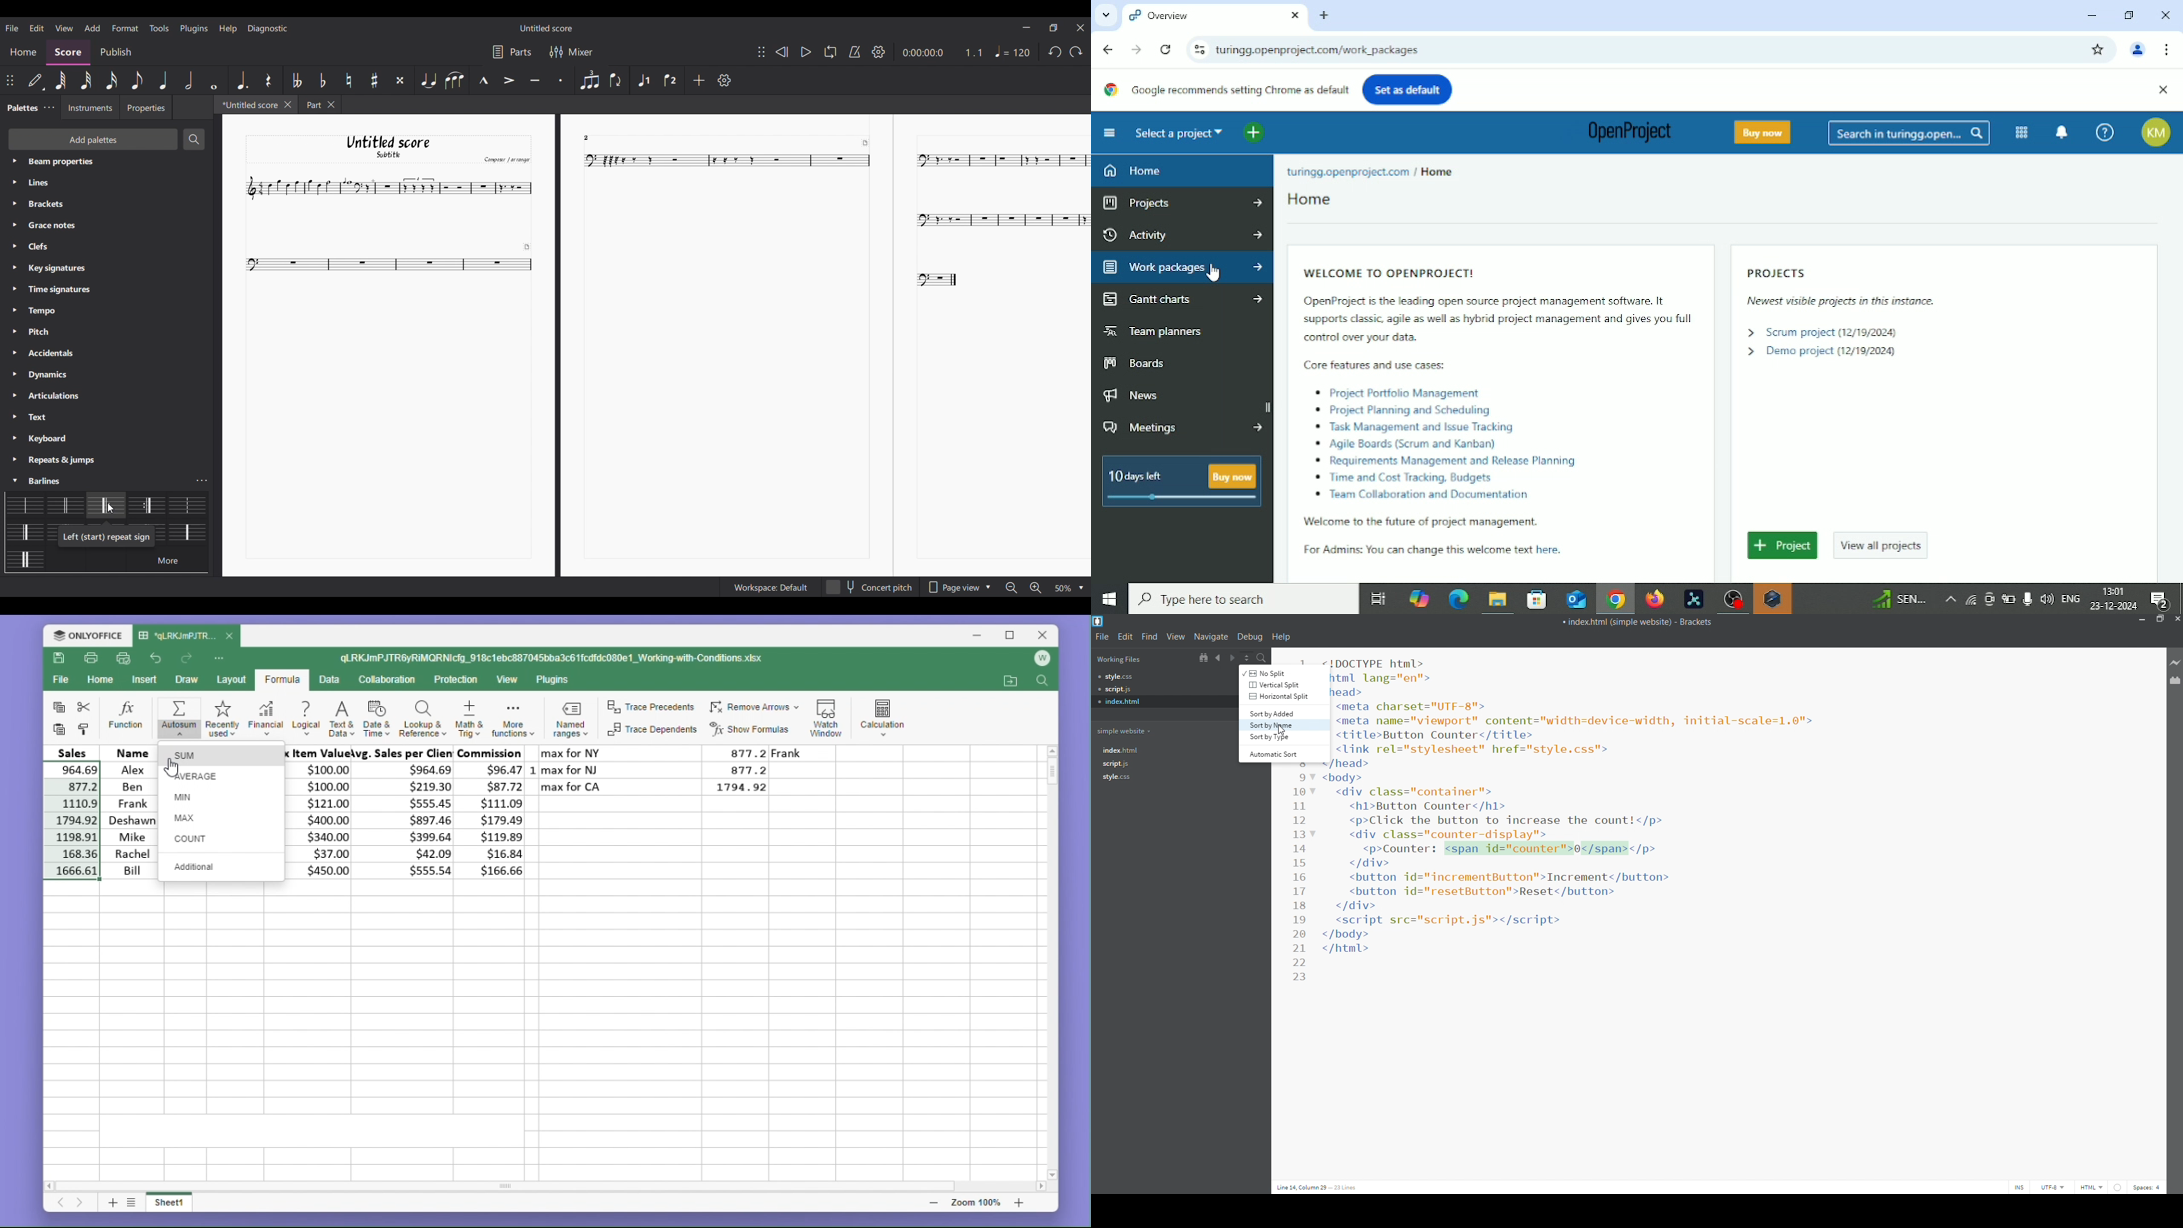 Image resolution: width=2184 pixels, height=1232 pixels. I want to click on min, so click(220, 796).